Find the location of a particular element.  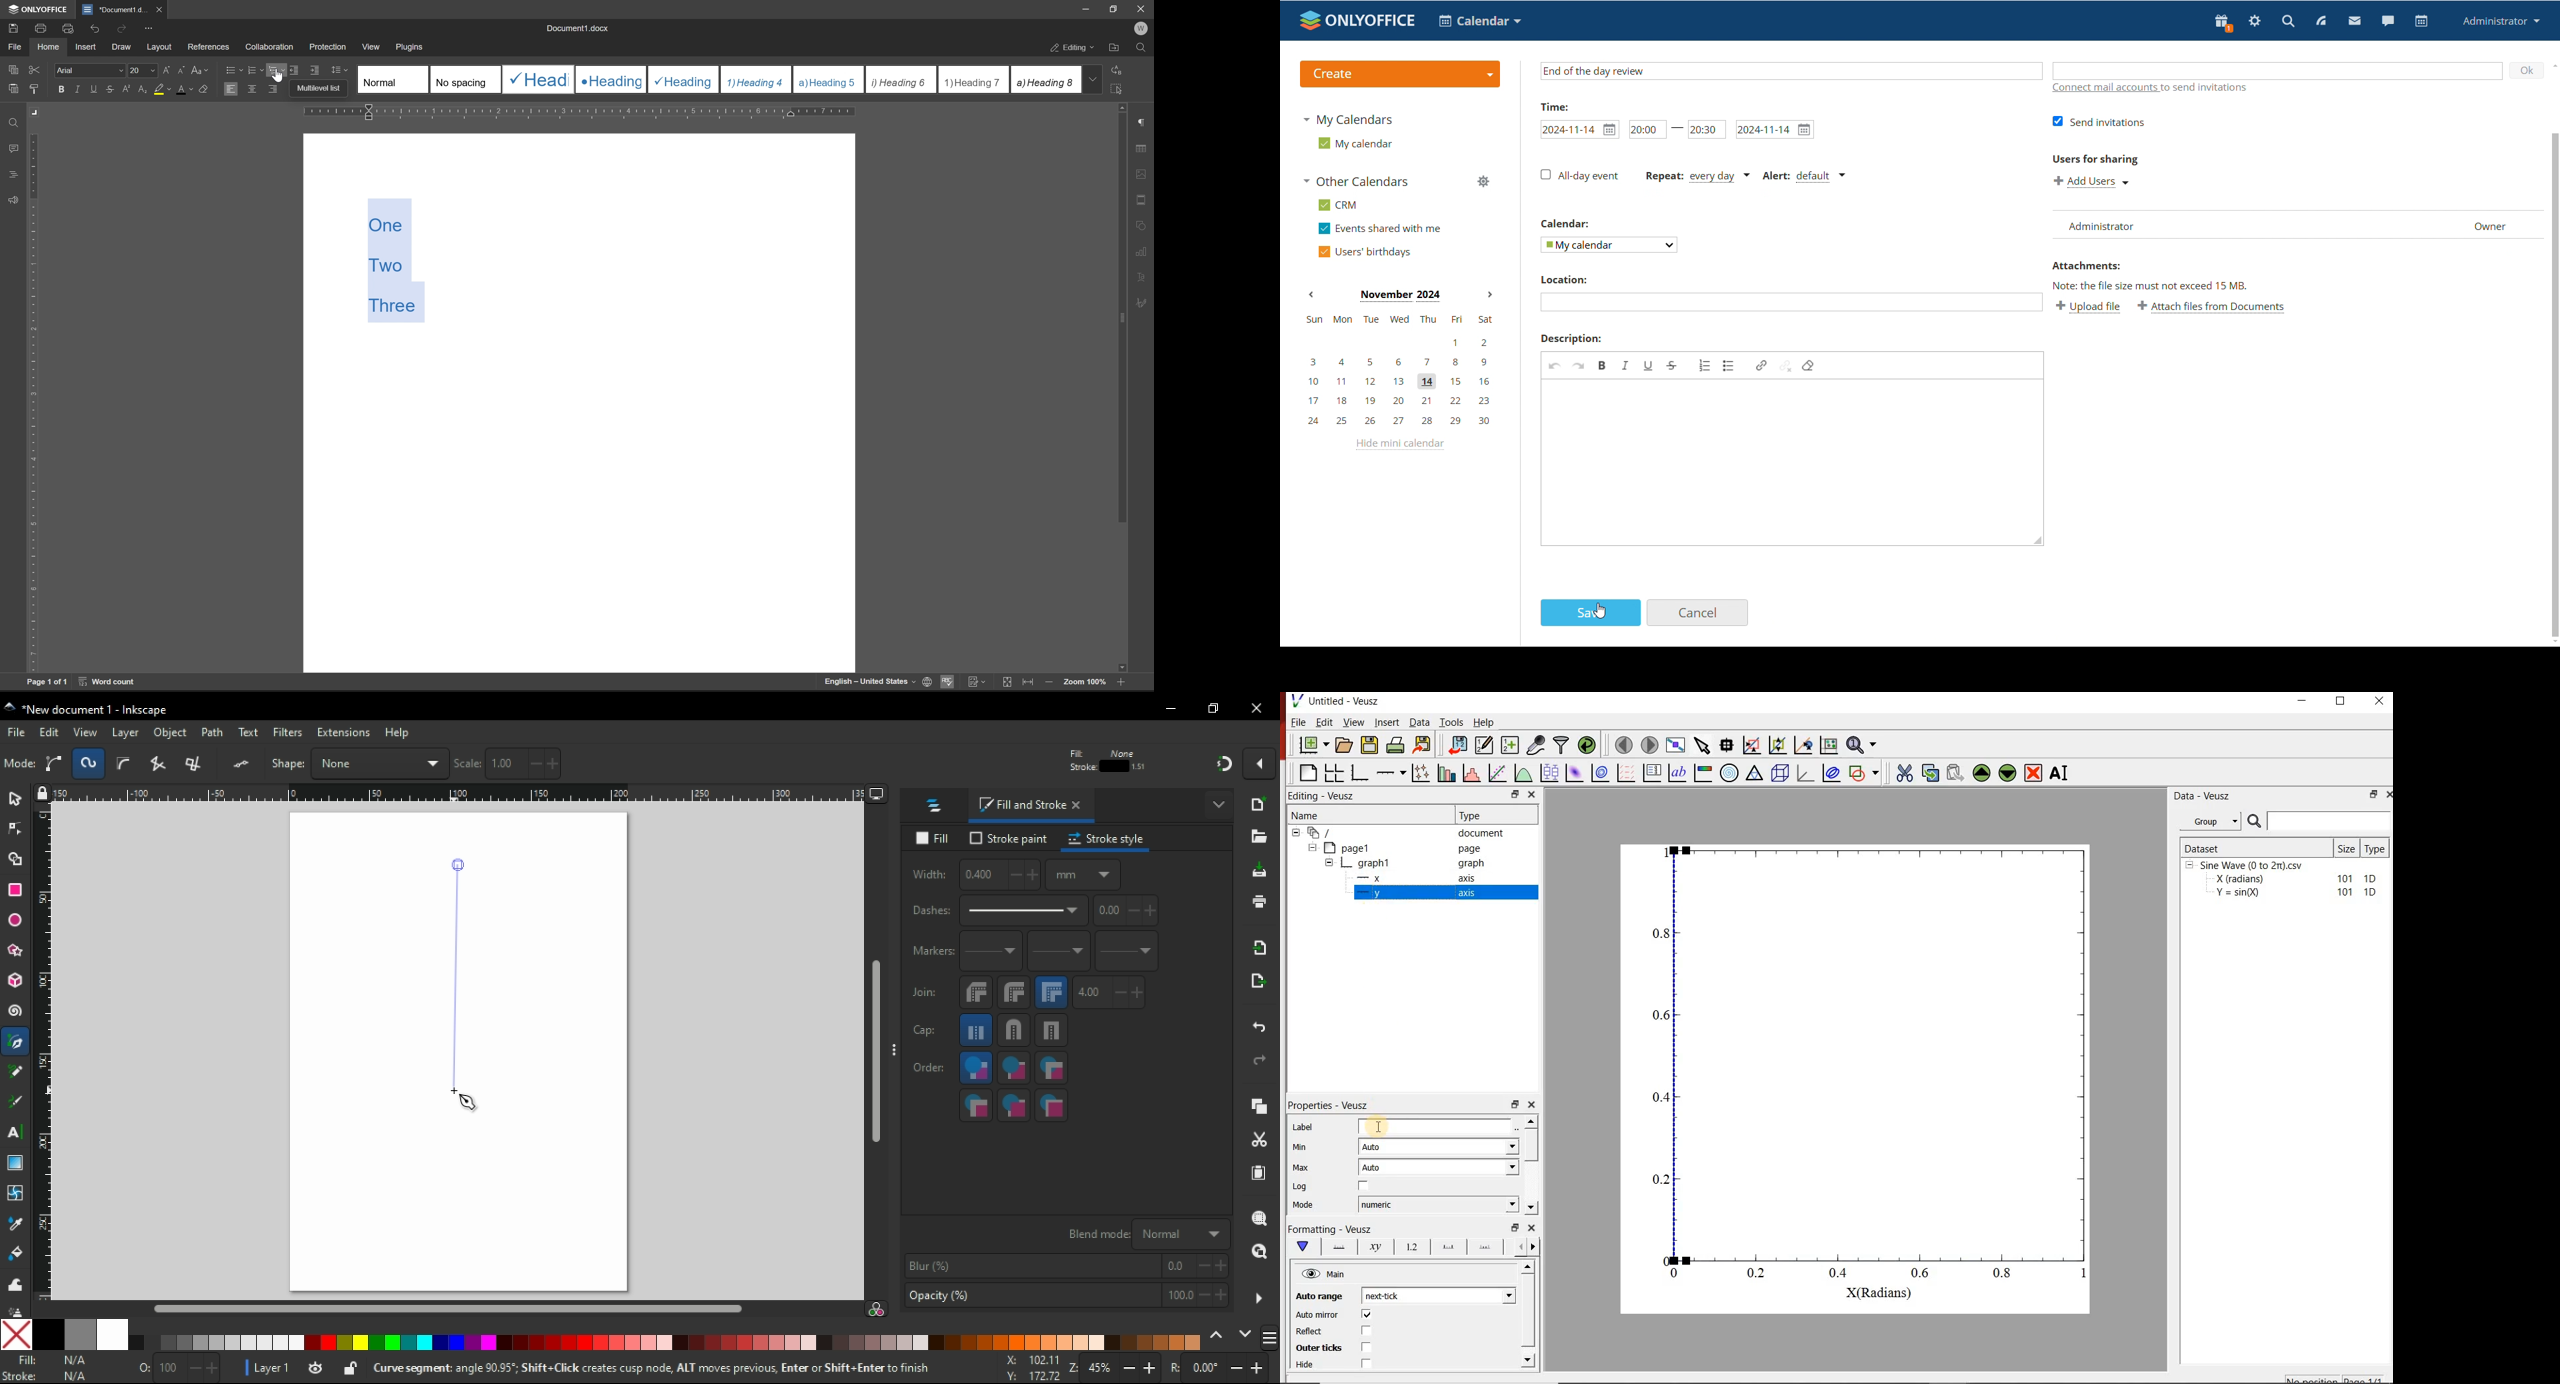

rectangle tool is located at coordinates (16, 889).